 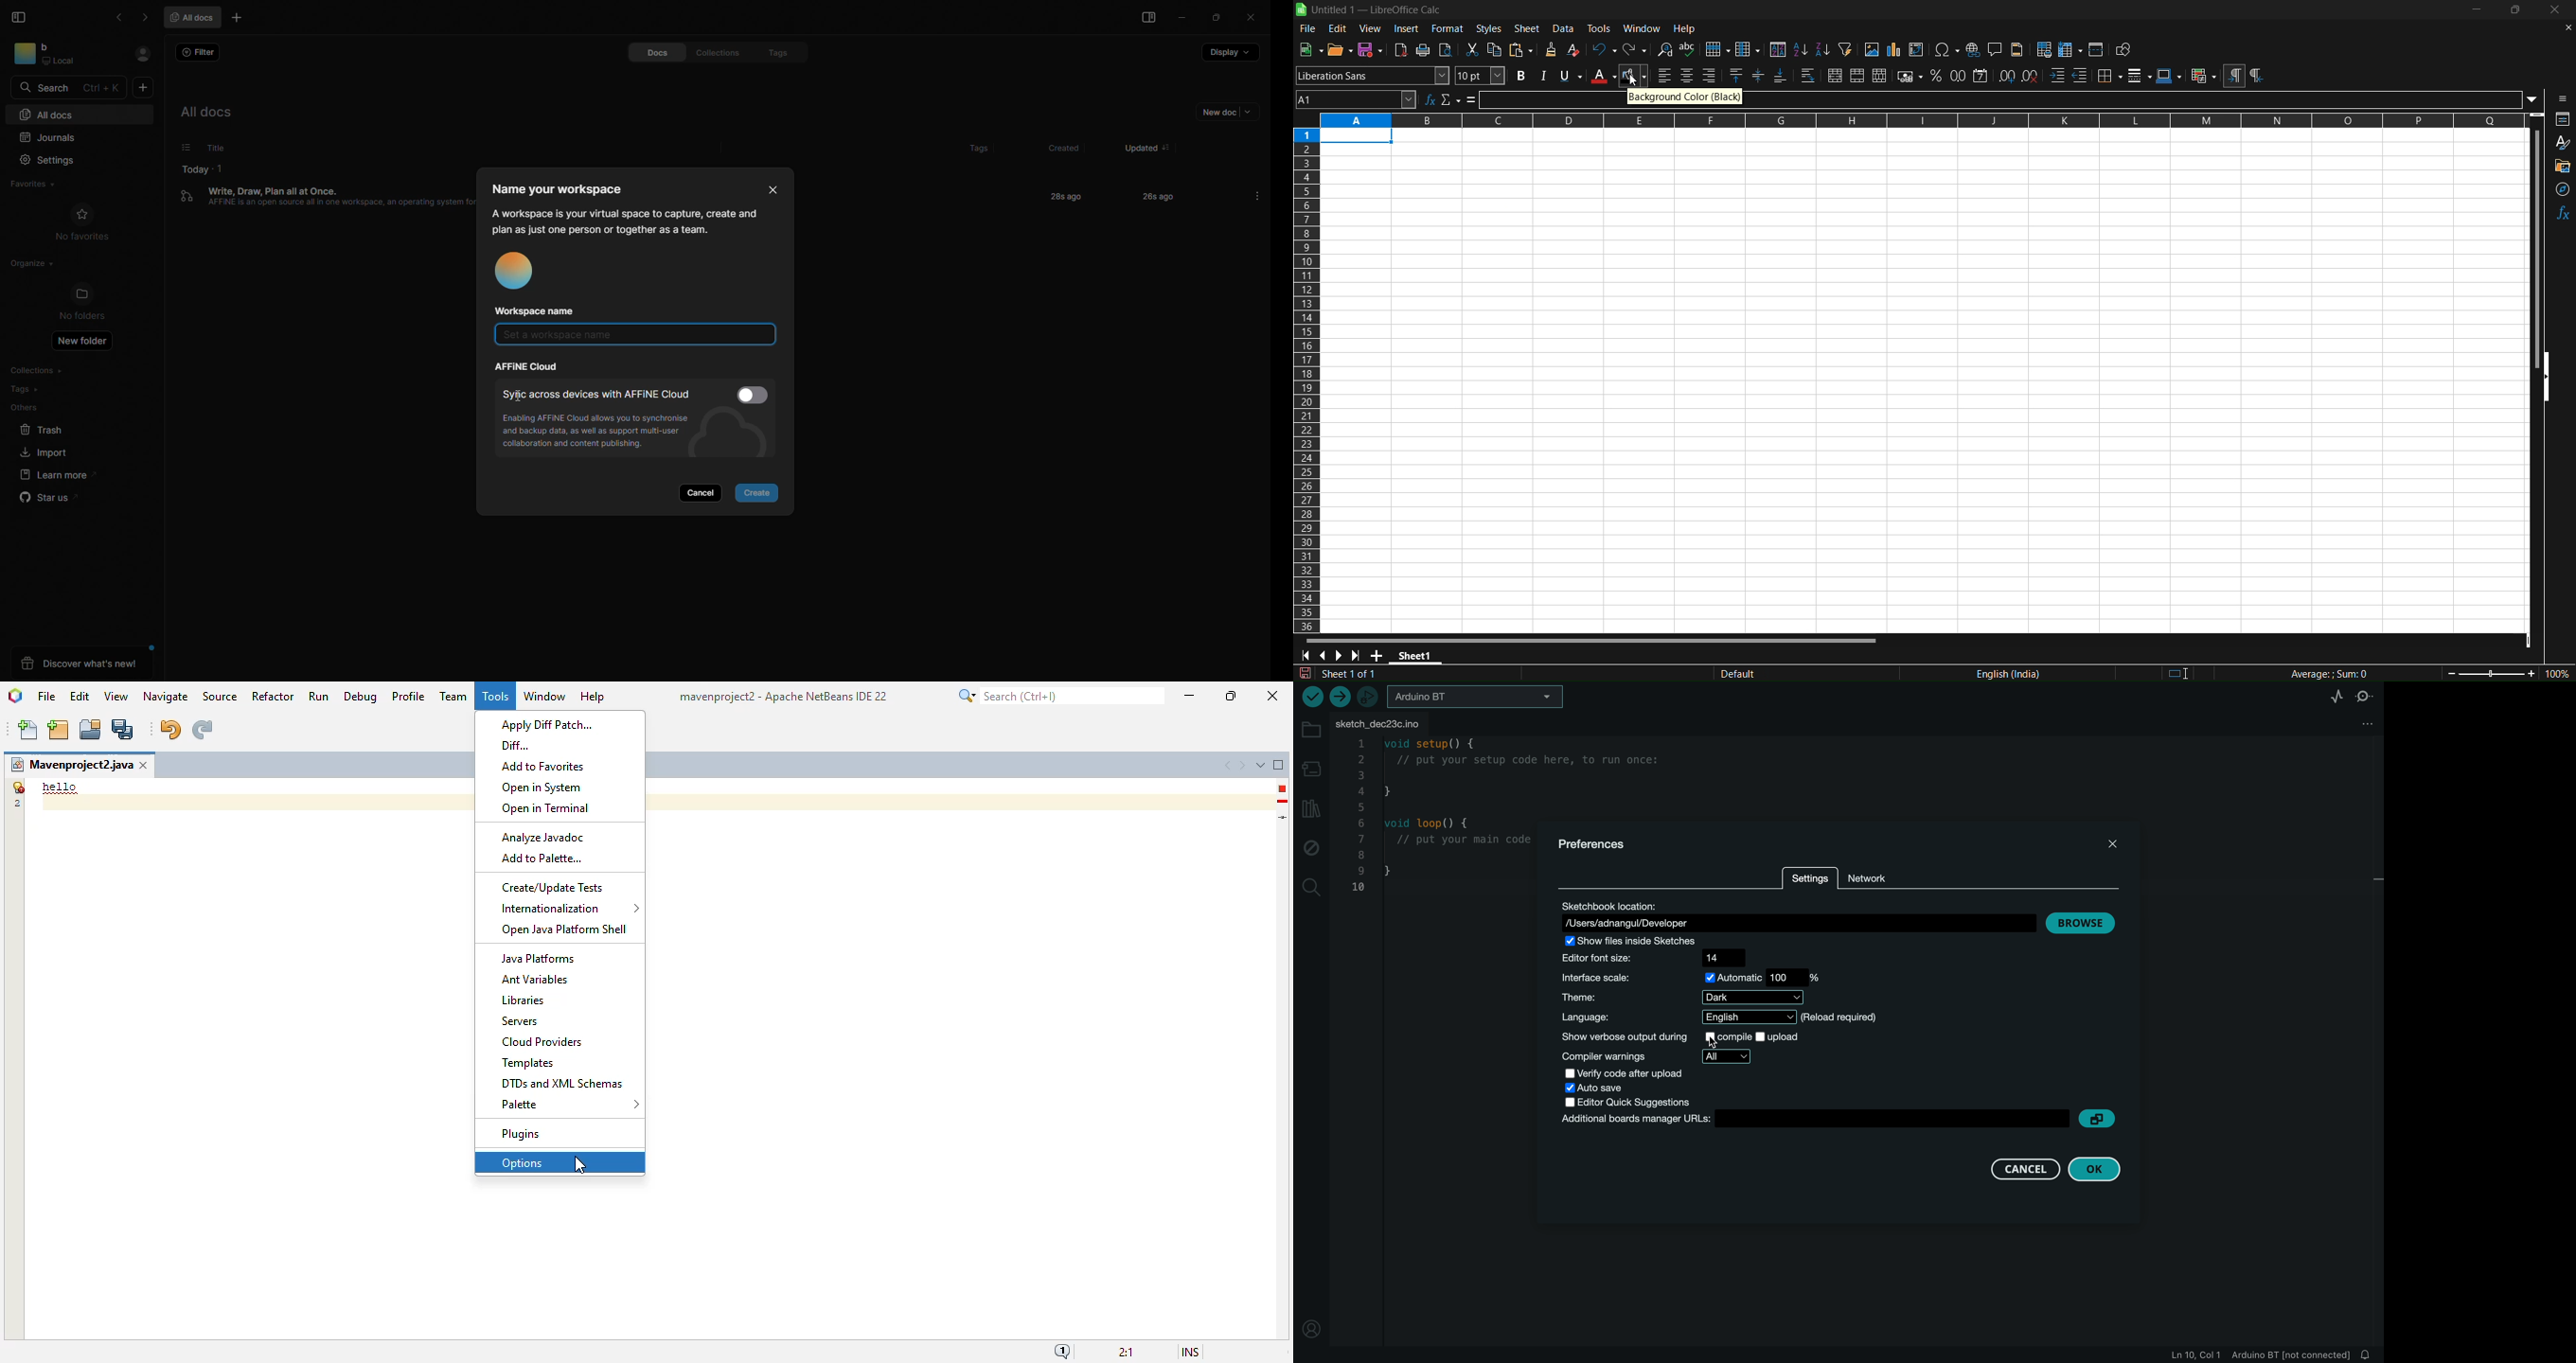 What do you see at coordinates (1304, 655) in the screenshot?
I see `scroll to first  sheet` at bounding box center [1304, 655].